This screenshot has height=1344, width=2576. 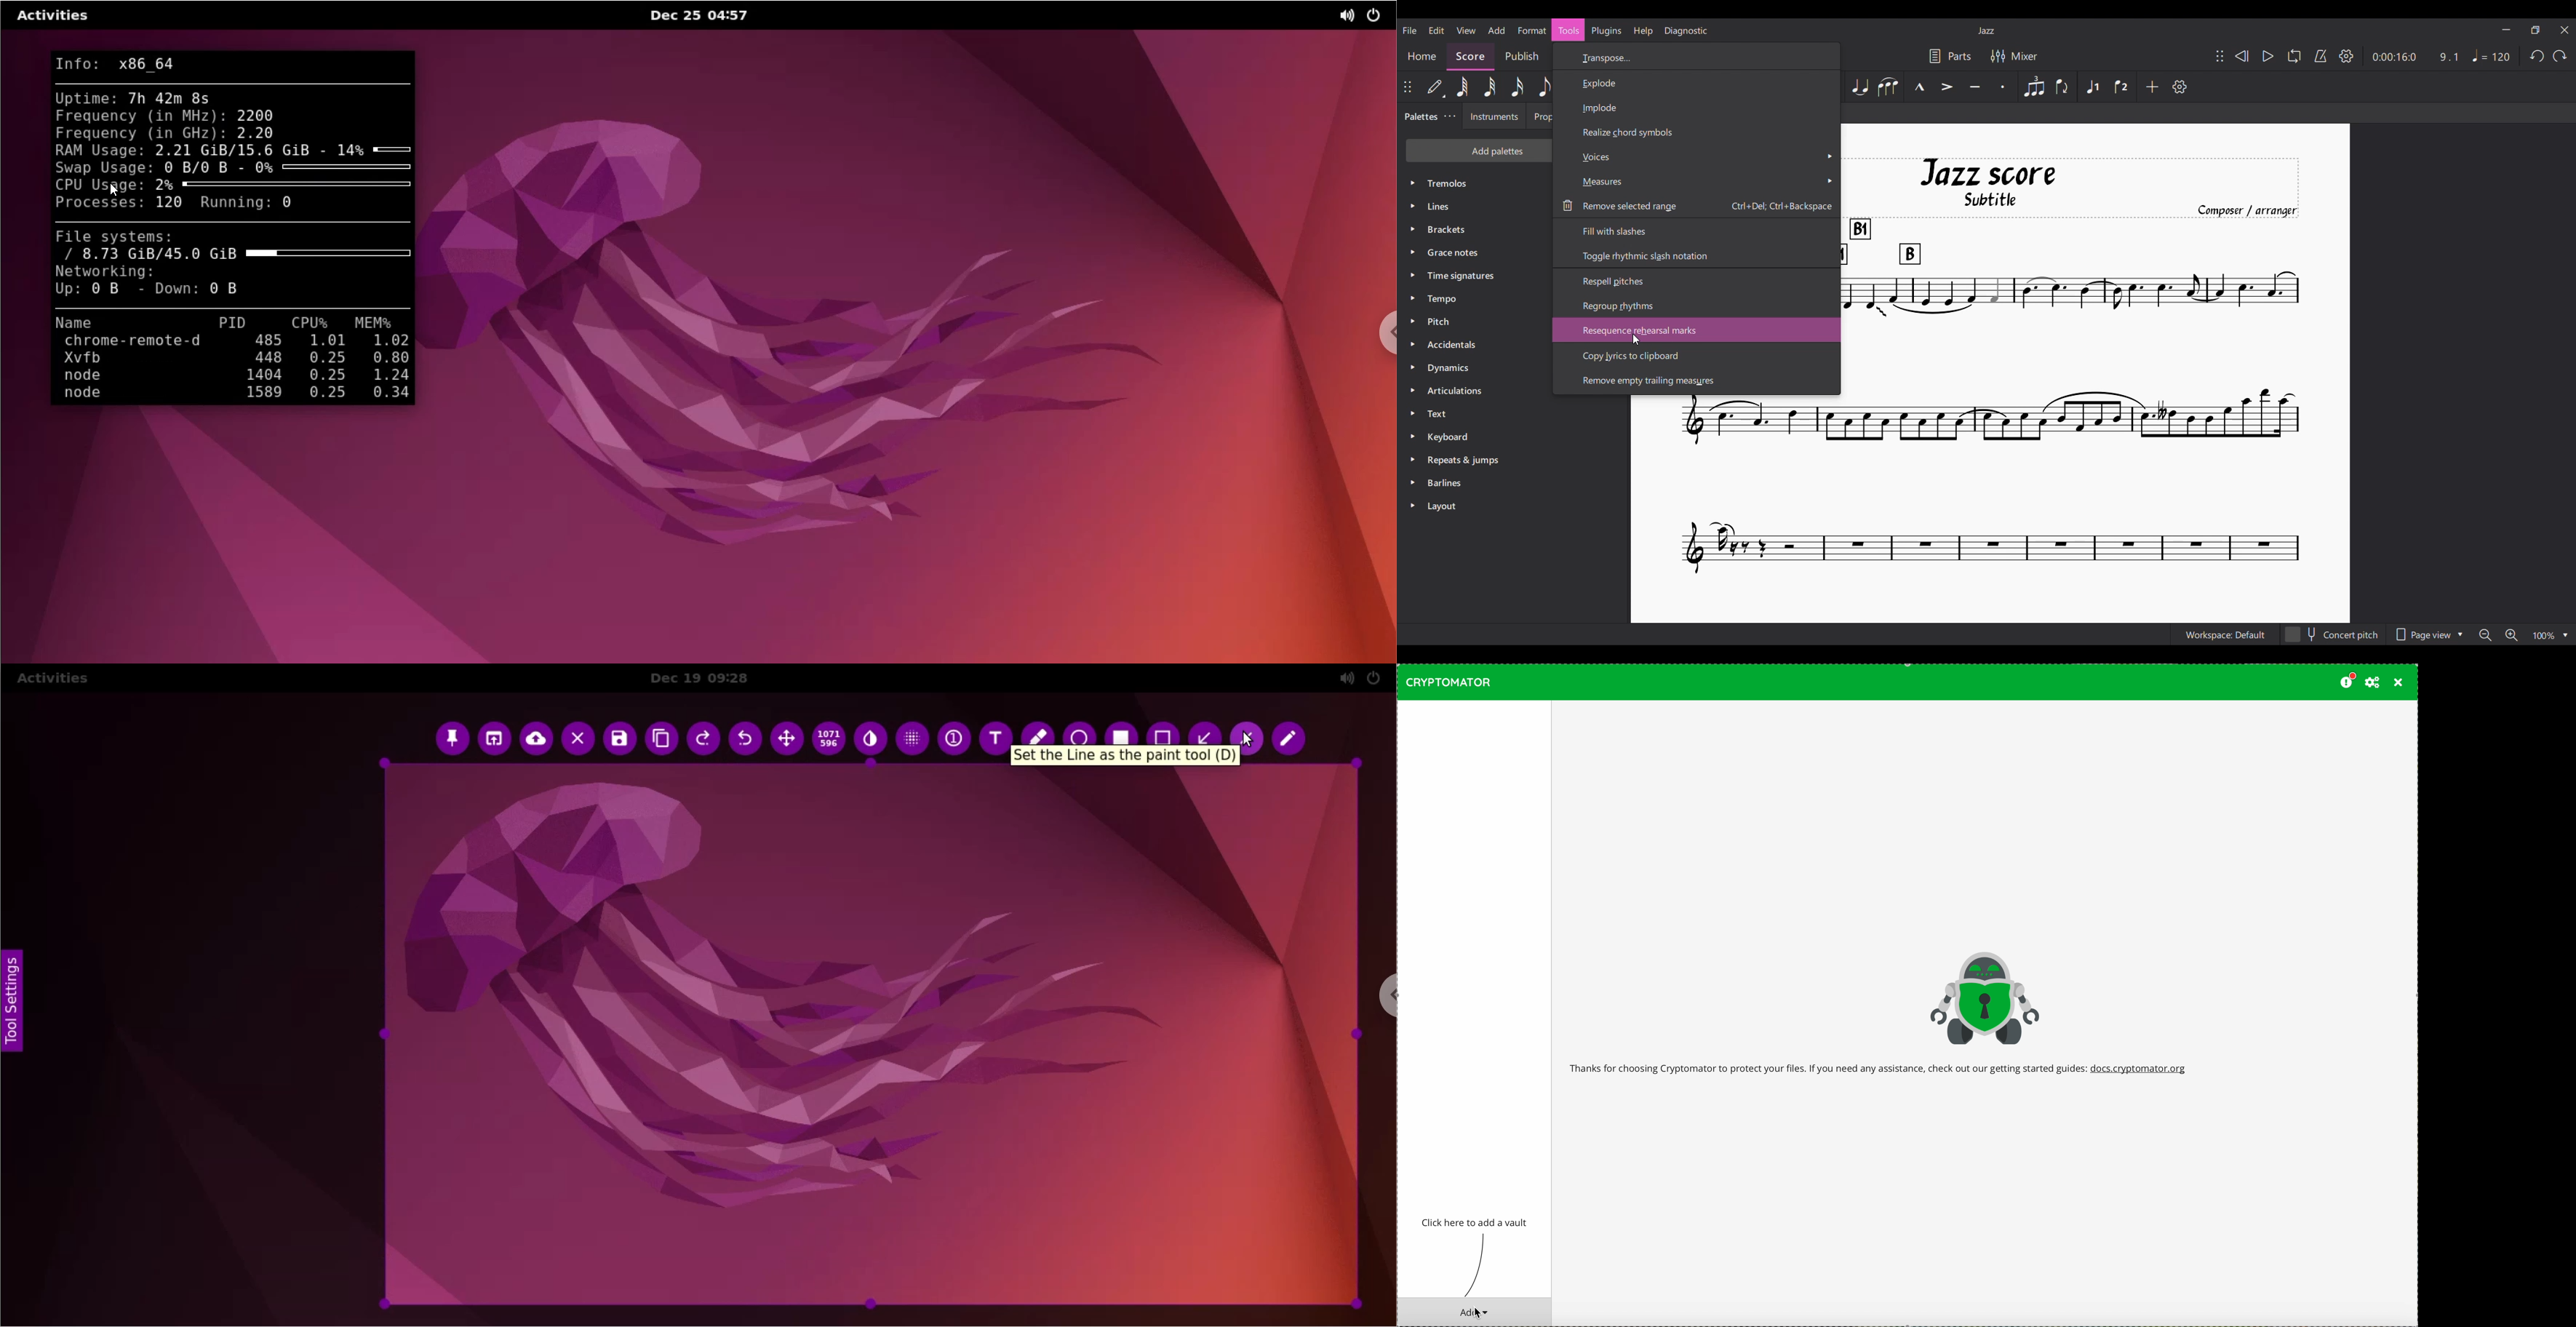 What do you see at coordinates (538, 739) in the screenshot?
I see `upload` at bounding box center [538, 739].